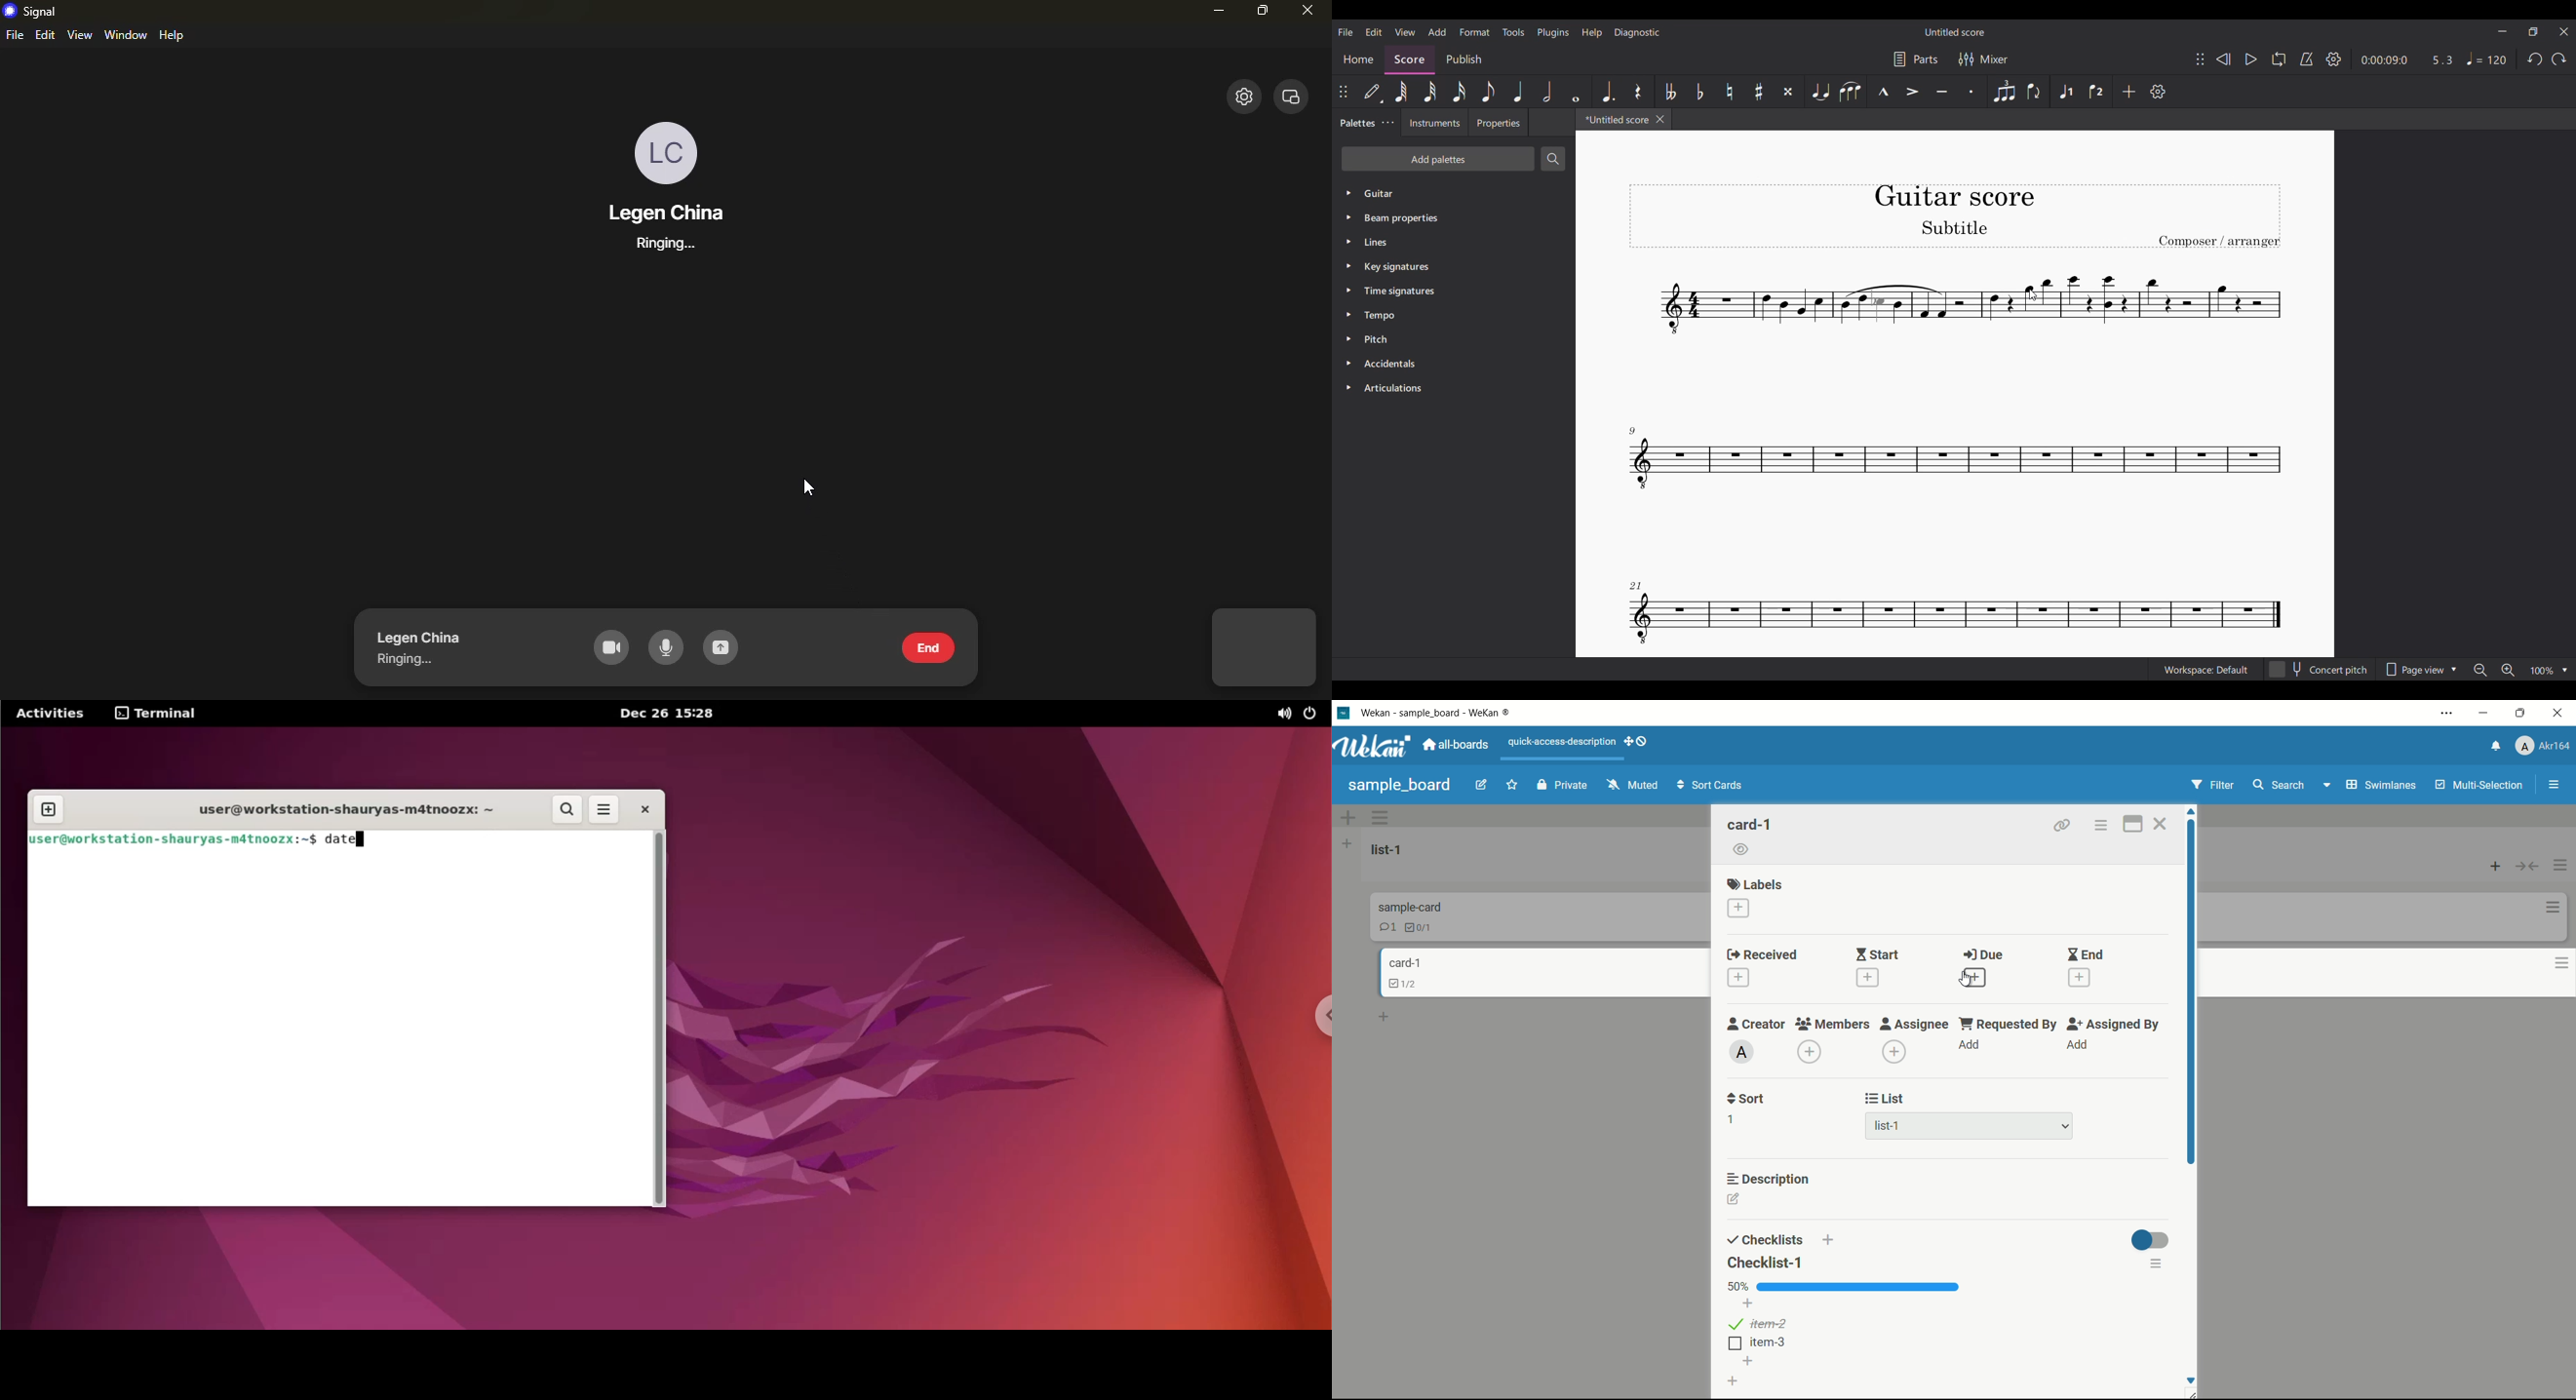  What do you see at coordinates (1399, 291) in the screenshot?
I see `Time signatures palette` at bounding box center [1399, 291].